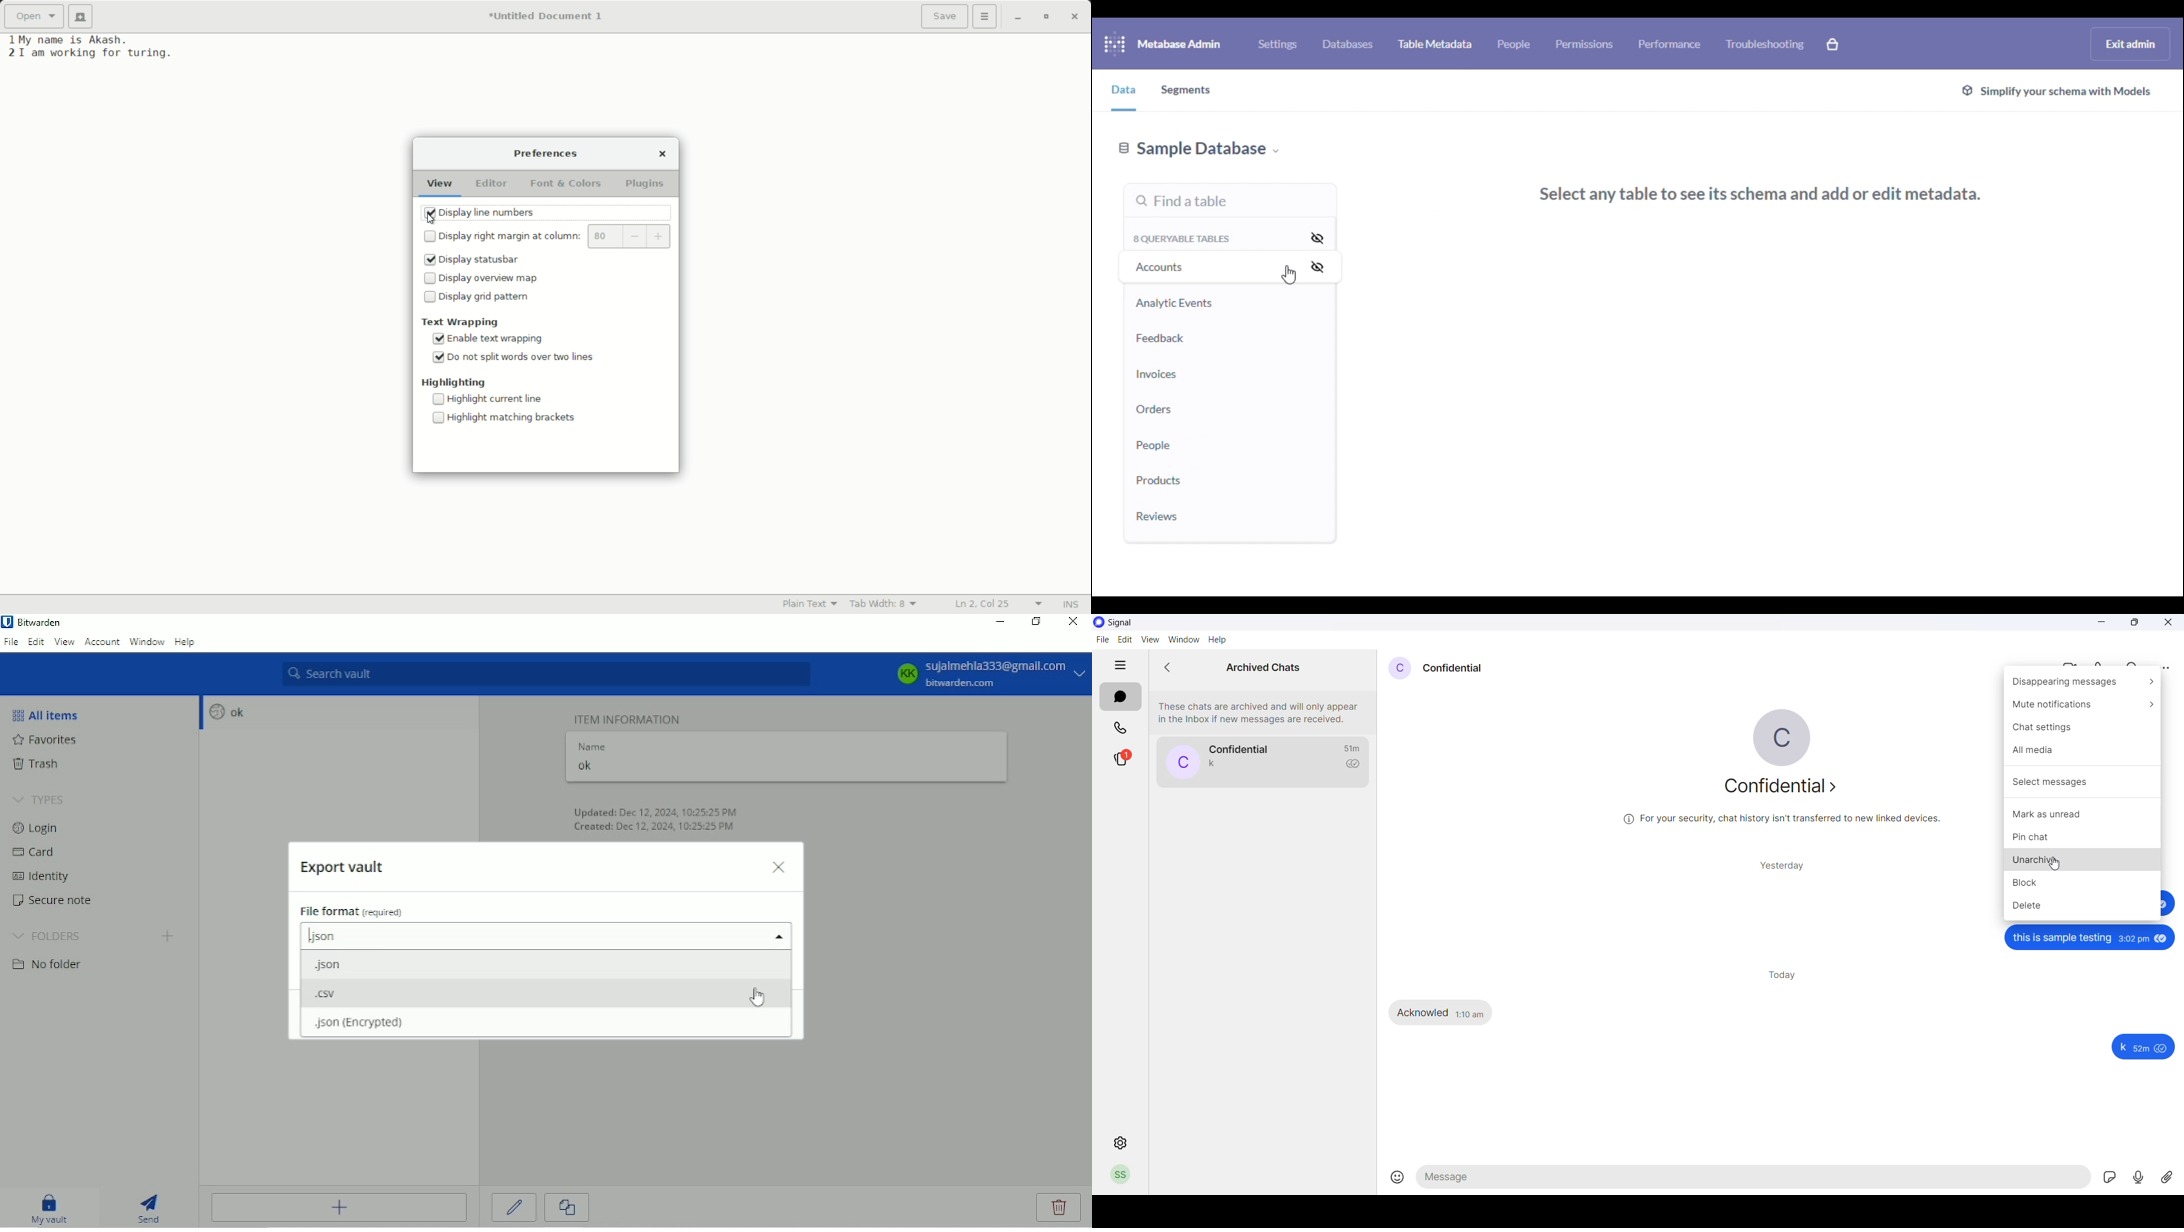 This screenshot has height=1232, width=2184. What do you see at coordinates (1036, 621) in the screenshot?
I see `Restore down` at bounding box center [1036, 621].